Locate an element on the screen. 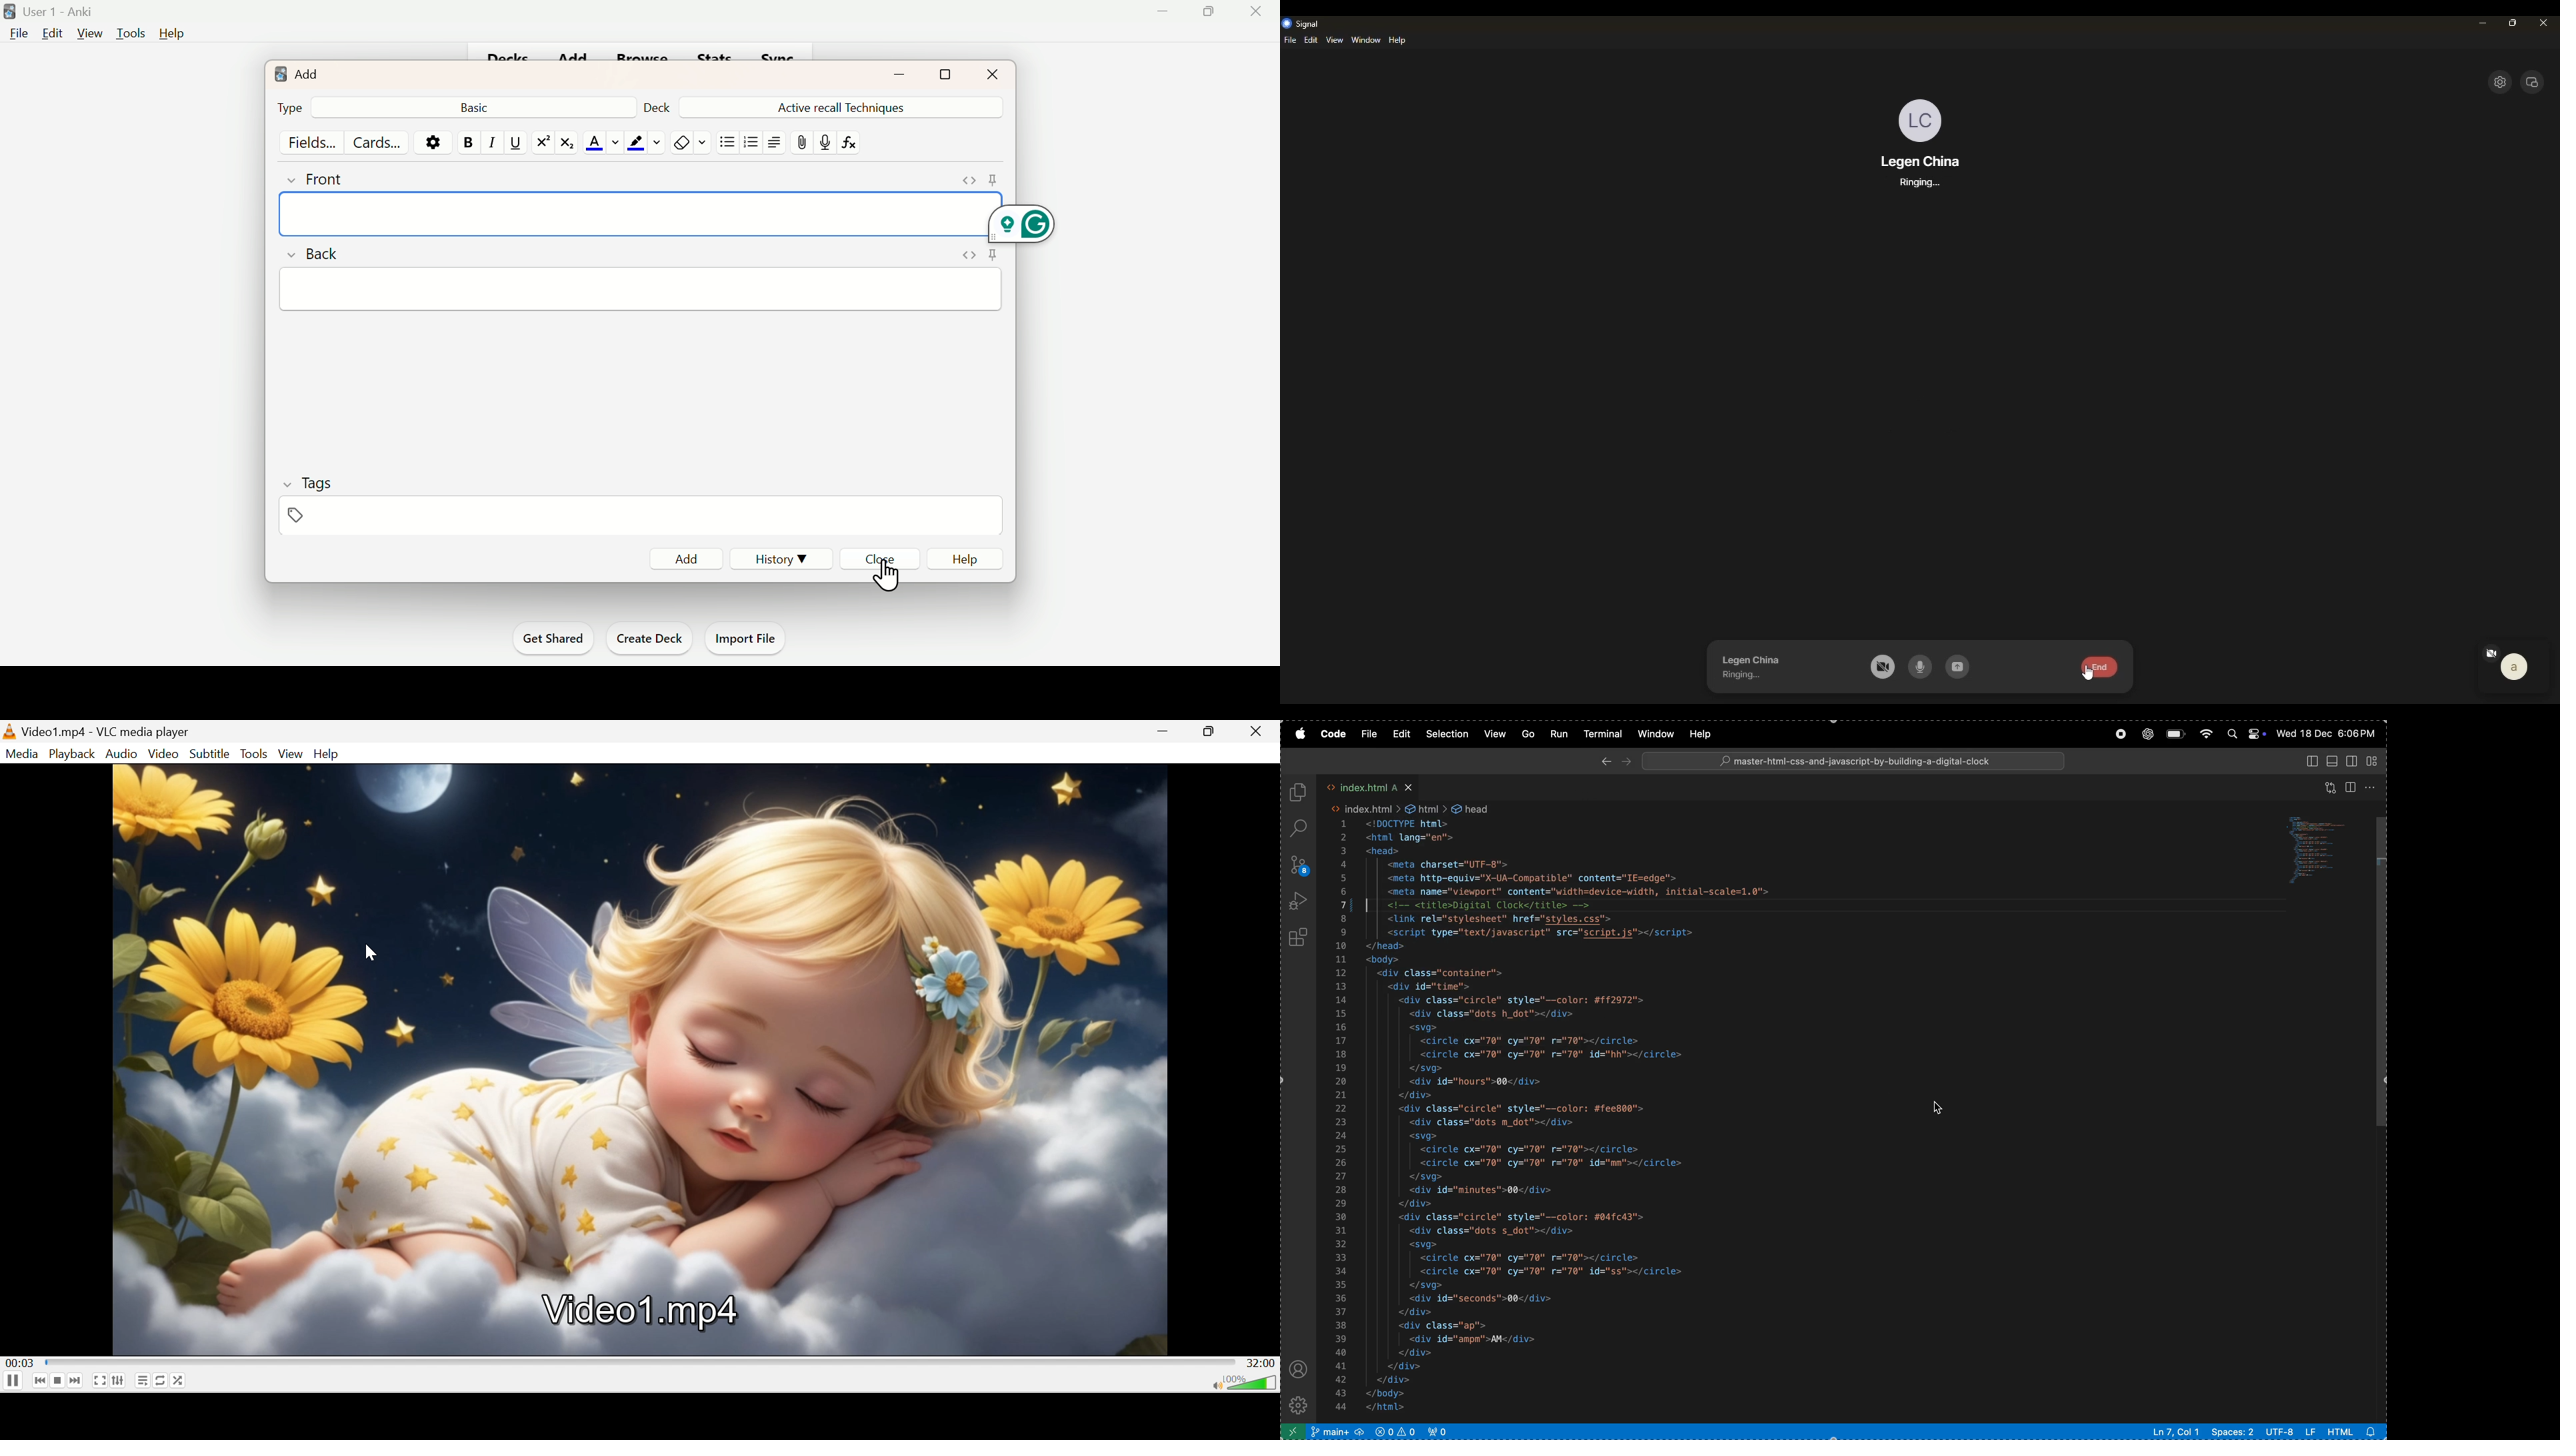 Image resolution: width=2576 pixels, height=1456 pixels. Minimize is located at coordinates (1167, 729).